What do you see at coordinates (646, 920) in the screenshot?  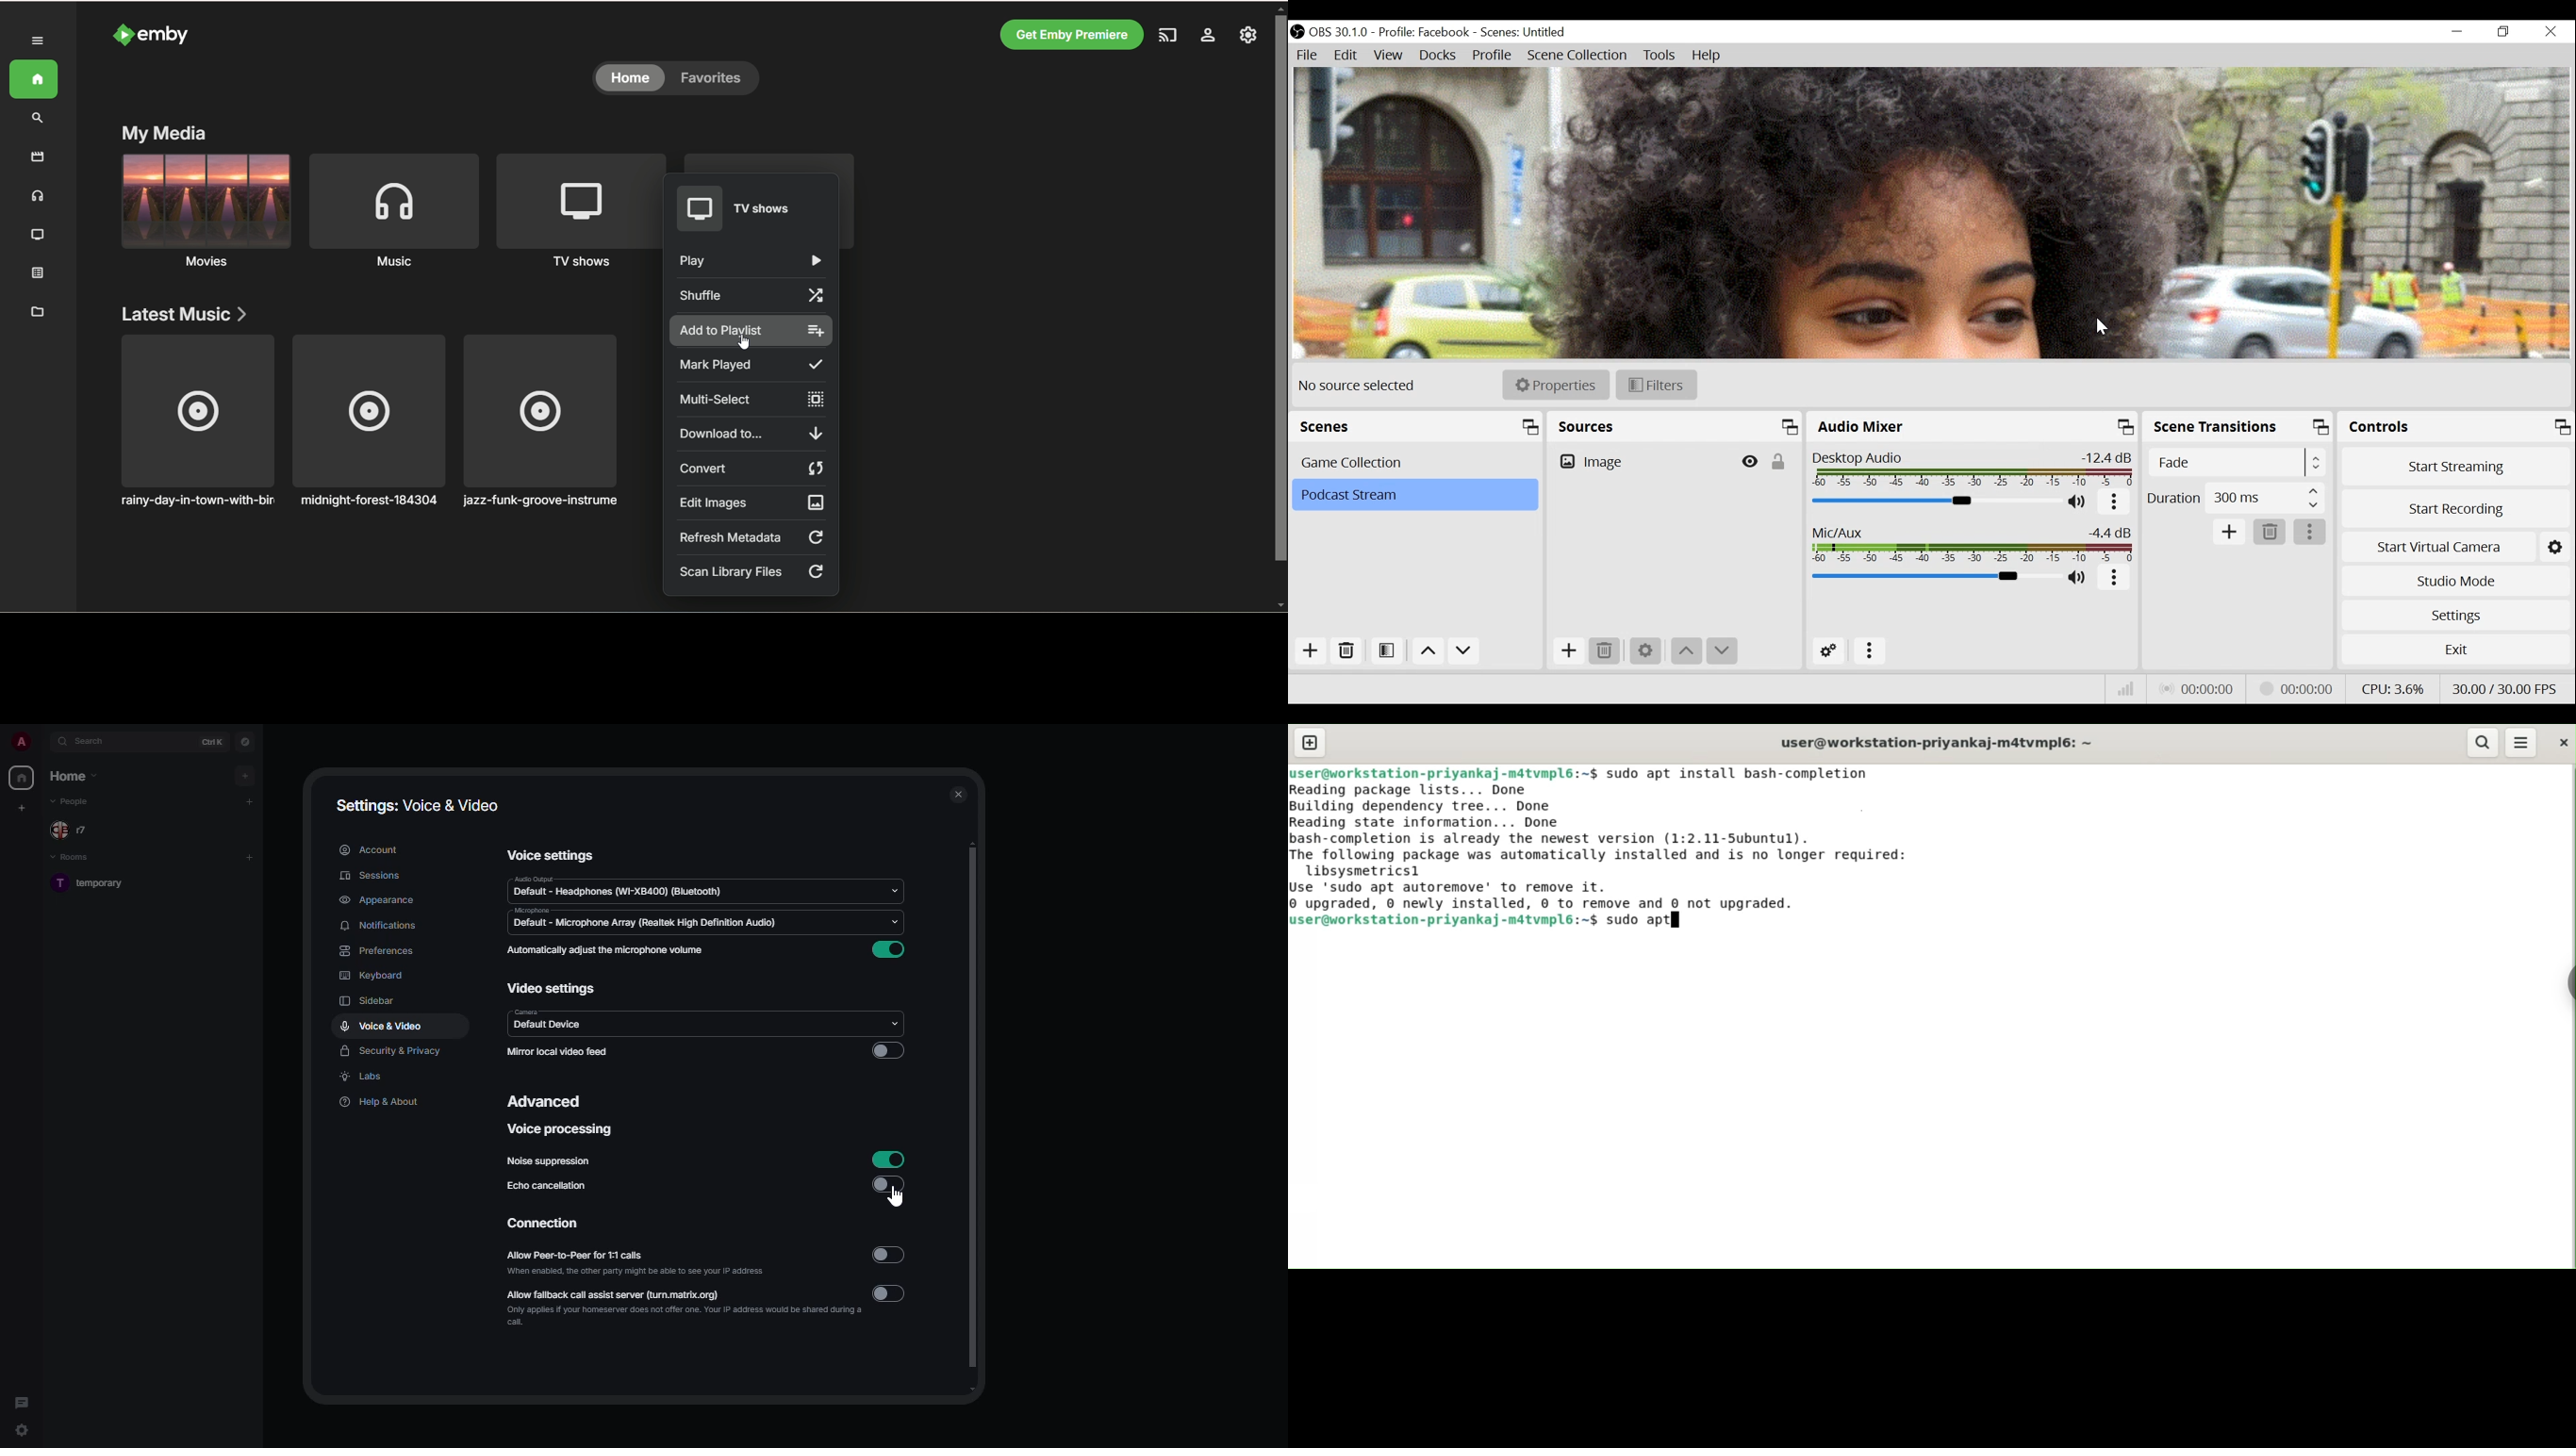 I see `microphone default` at bounding box center [646, 920].